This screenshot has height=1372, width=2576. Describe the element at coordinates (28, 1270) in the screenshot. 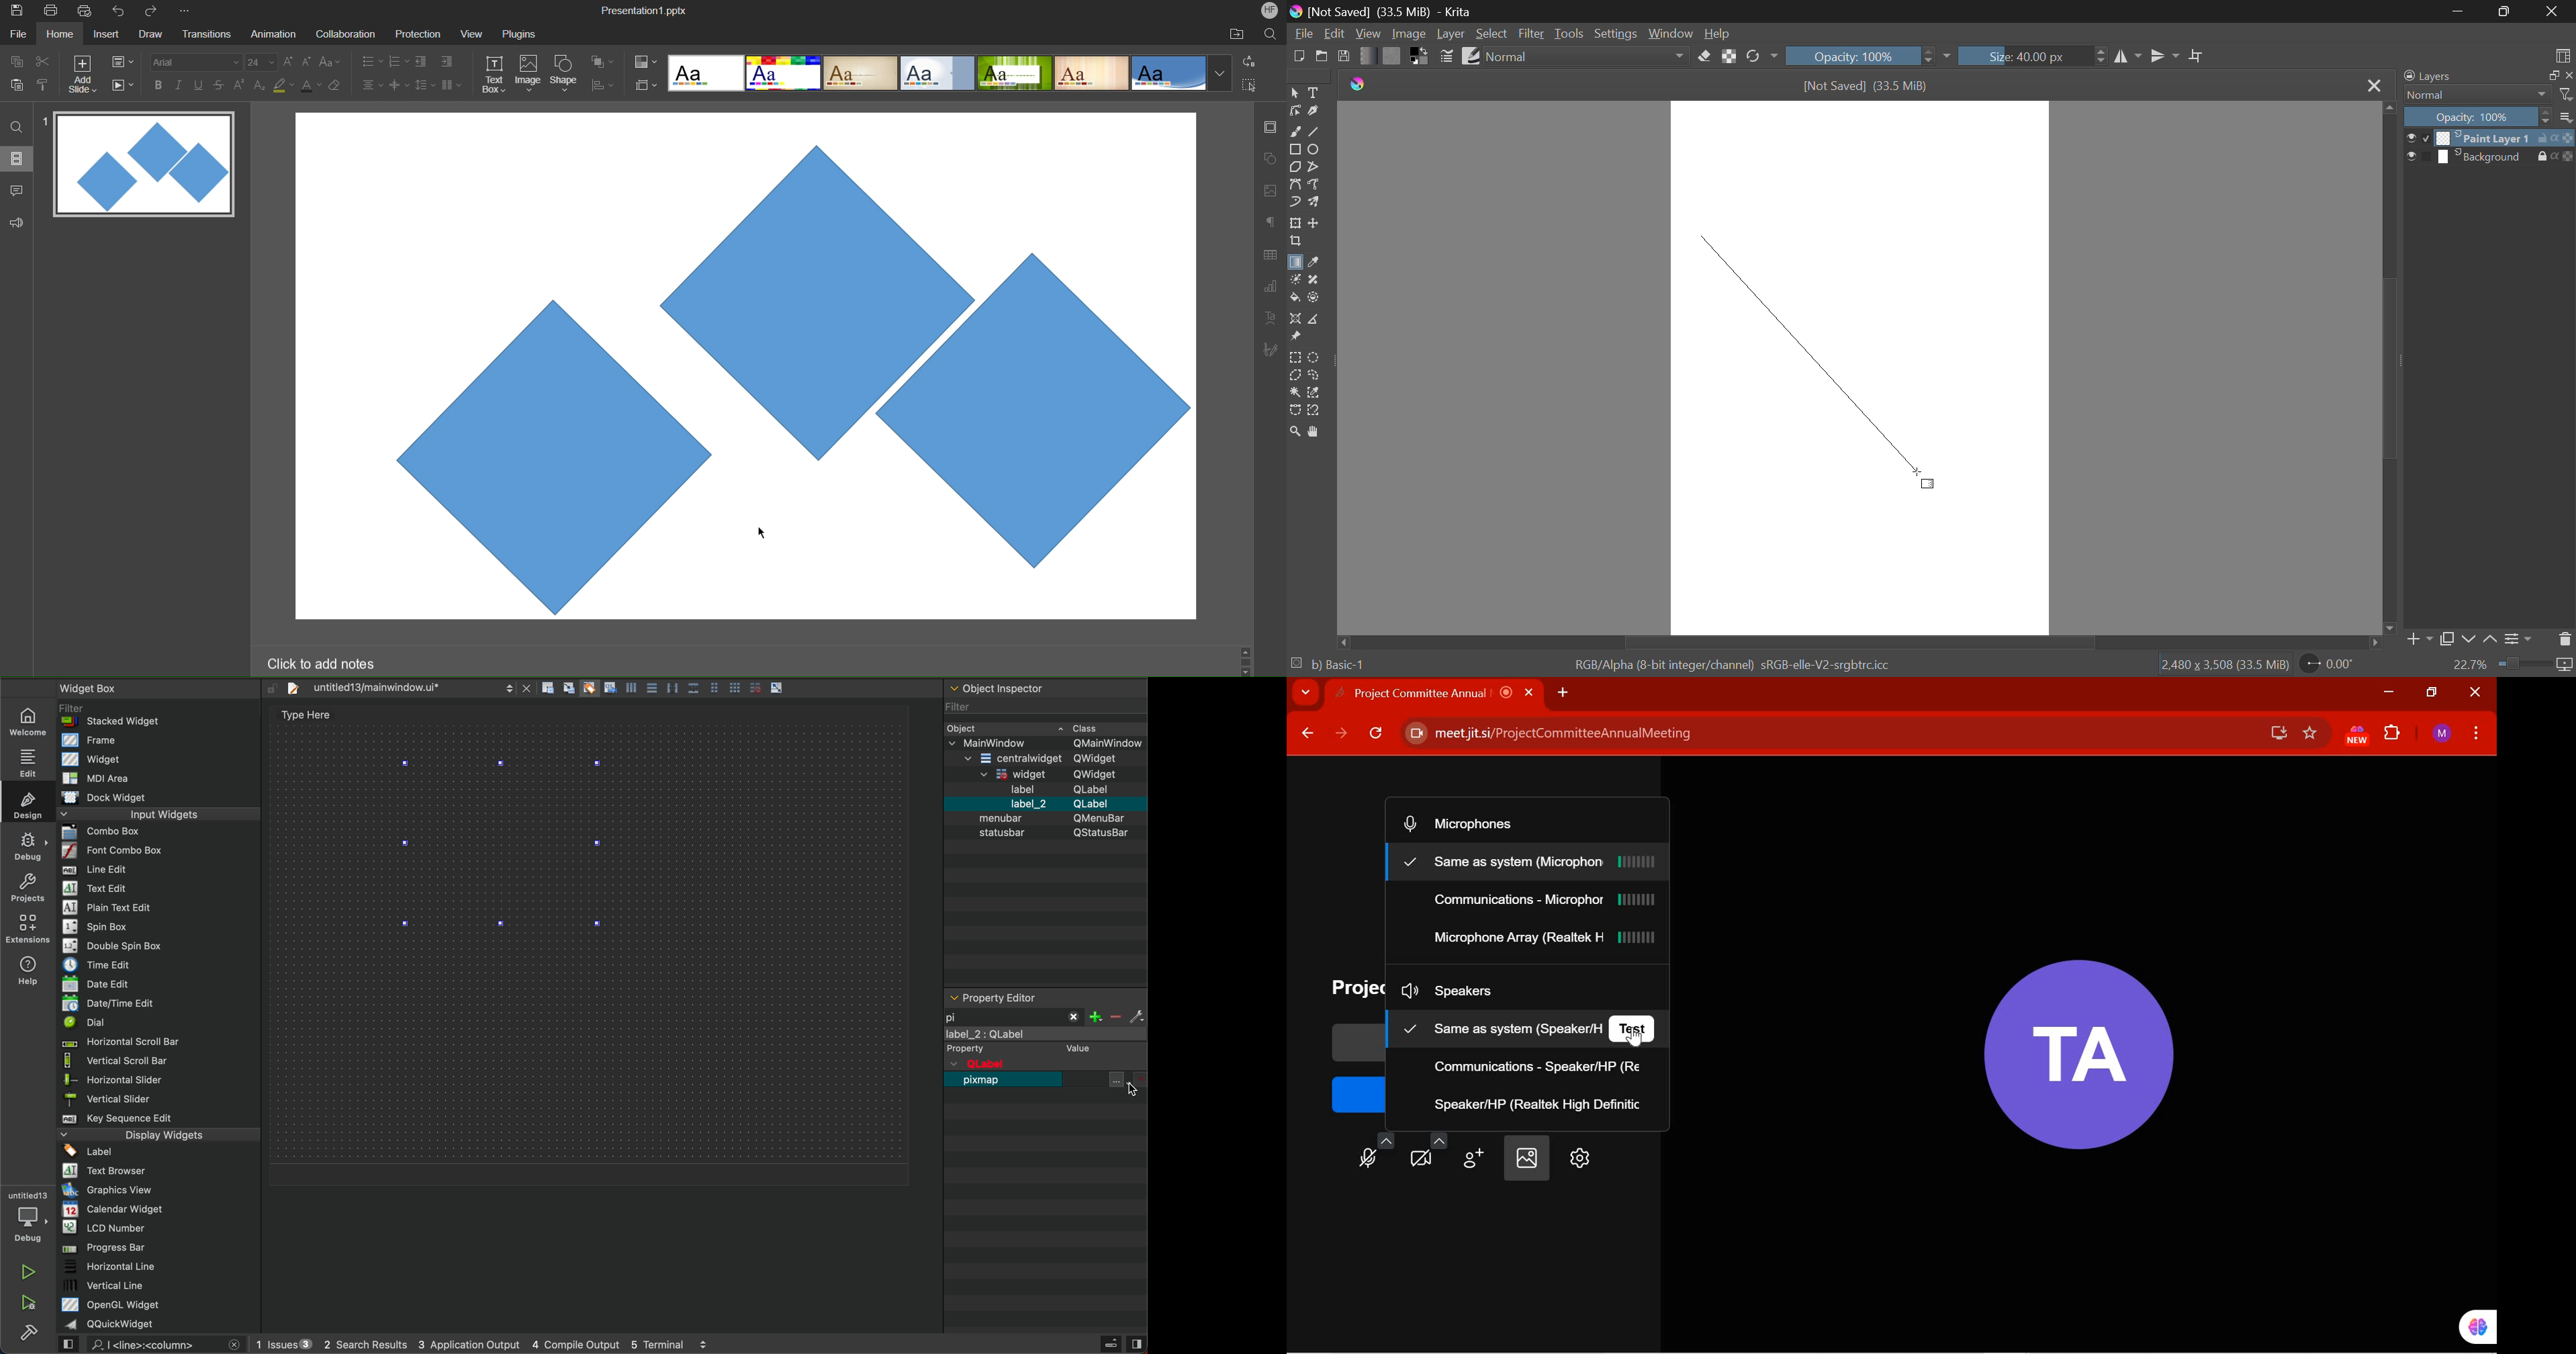

I see `run` at that location.